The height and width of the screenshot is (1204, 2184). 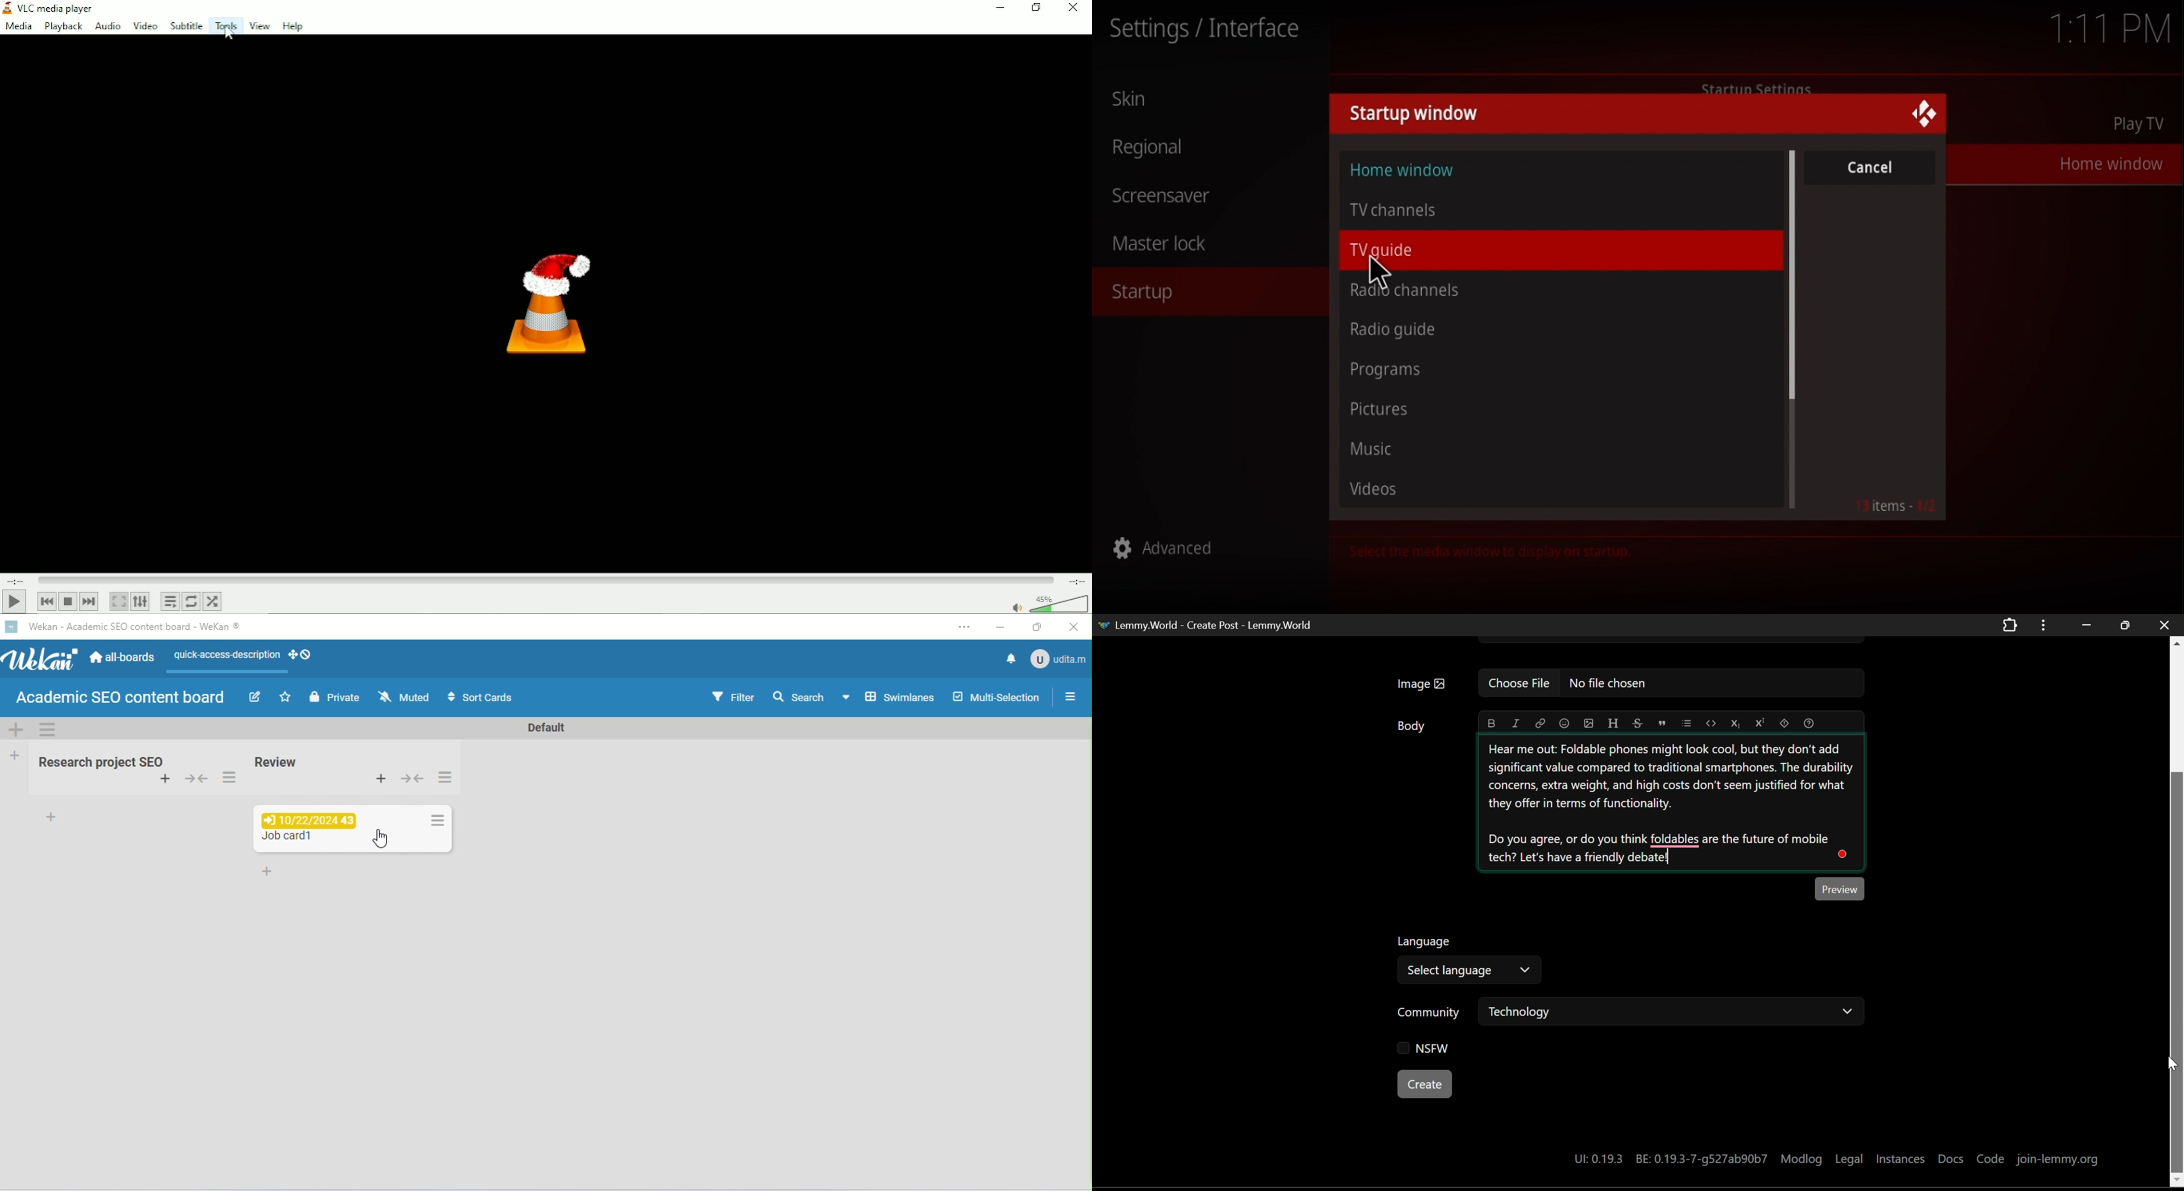 What do you see at coordinates (1405, 210) in the screenshot?
I see `tv channels` at bounding box center [1405, 210].